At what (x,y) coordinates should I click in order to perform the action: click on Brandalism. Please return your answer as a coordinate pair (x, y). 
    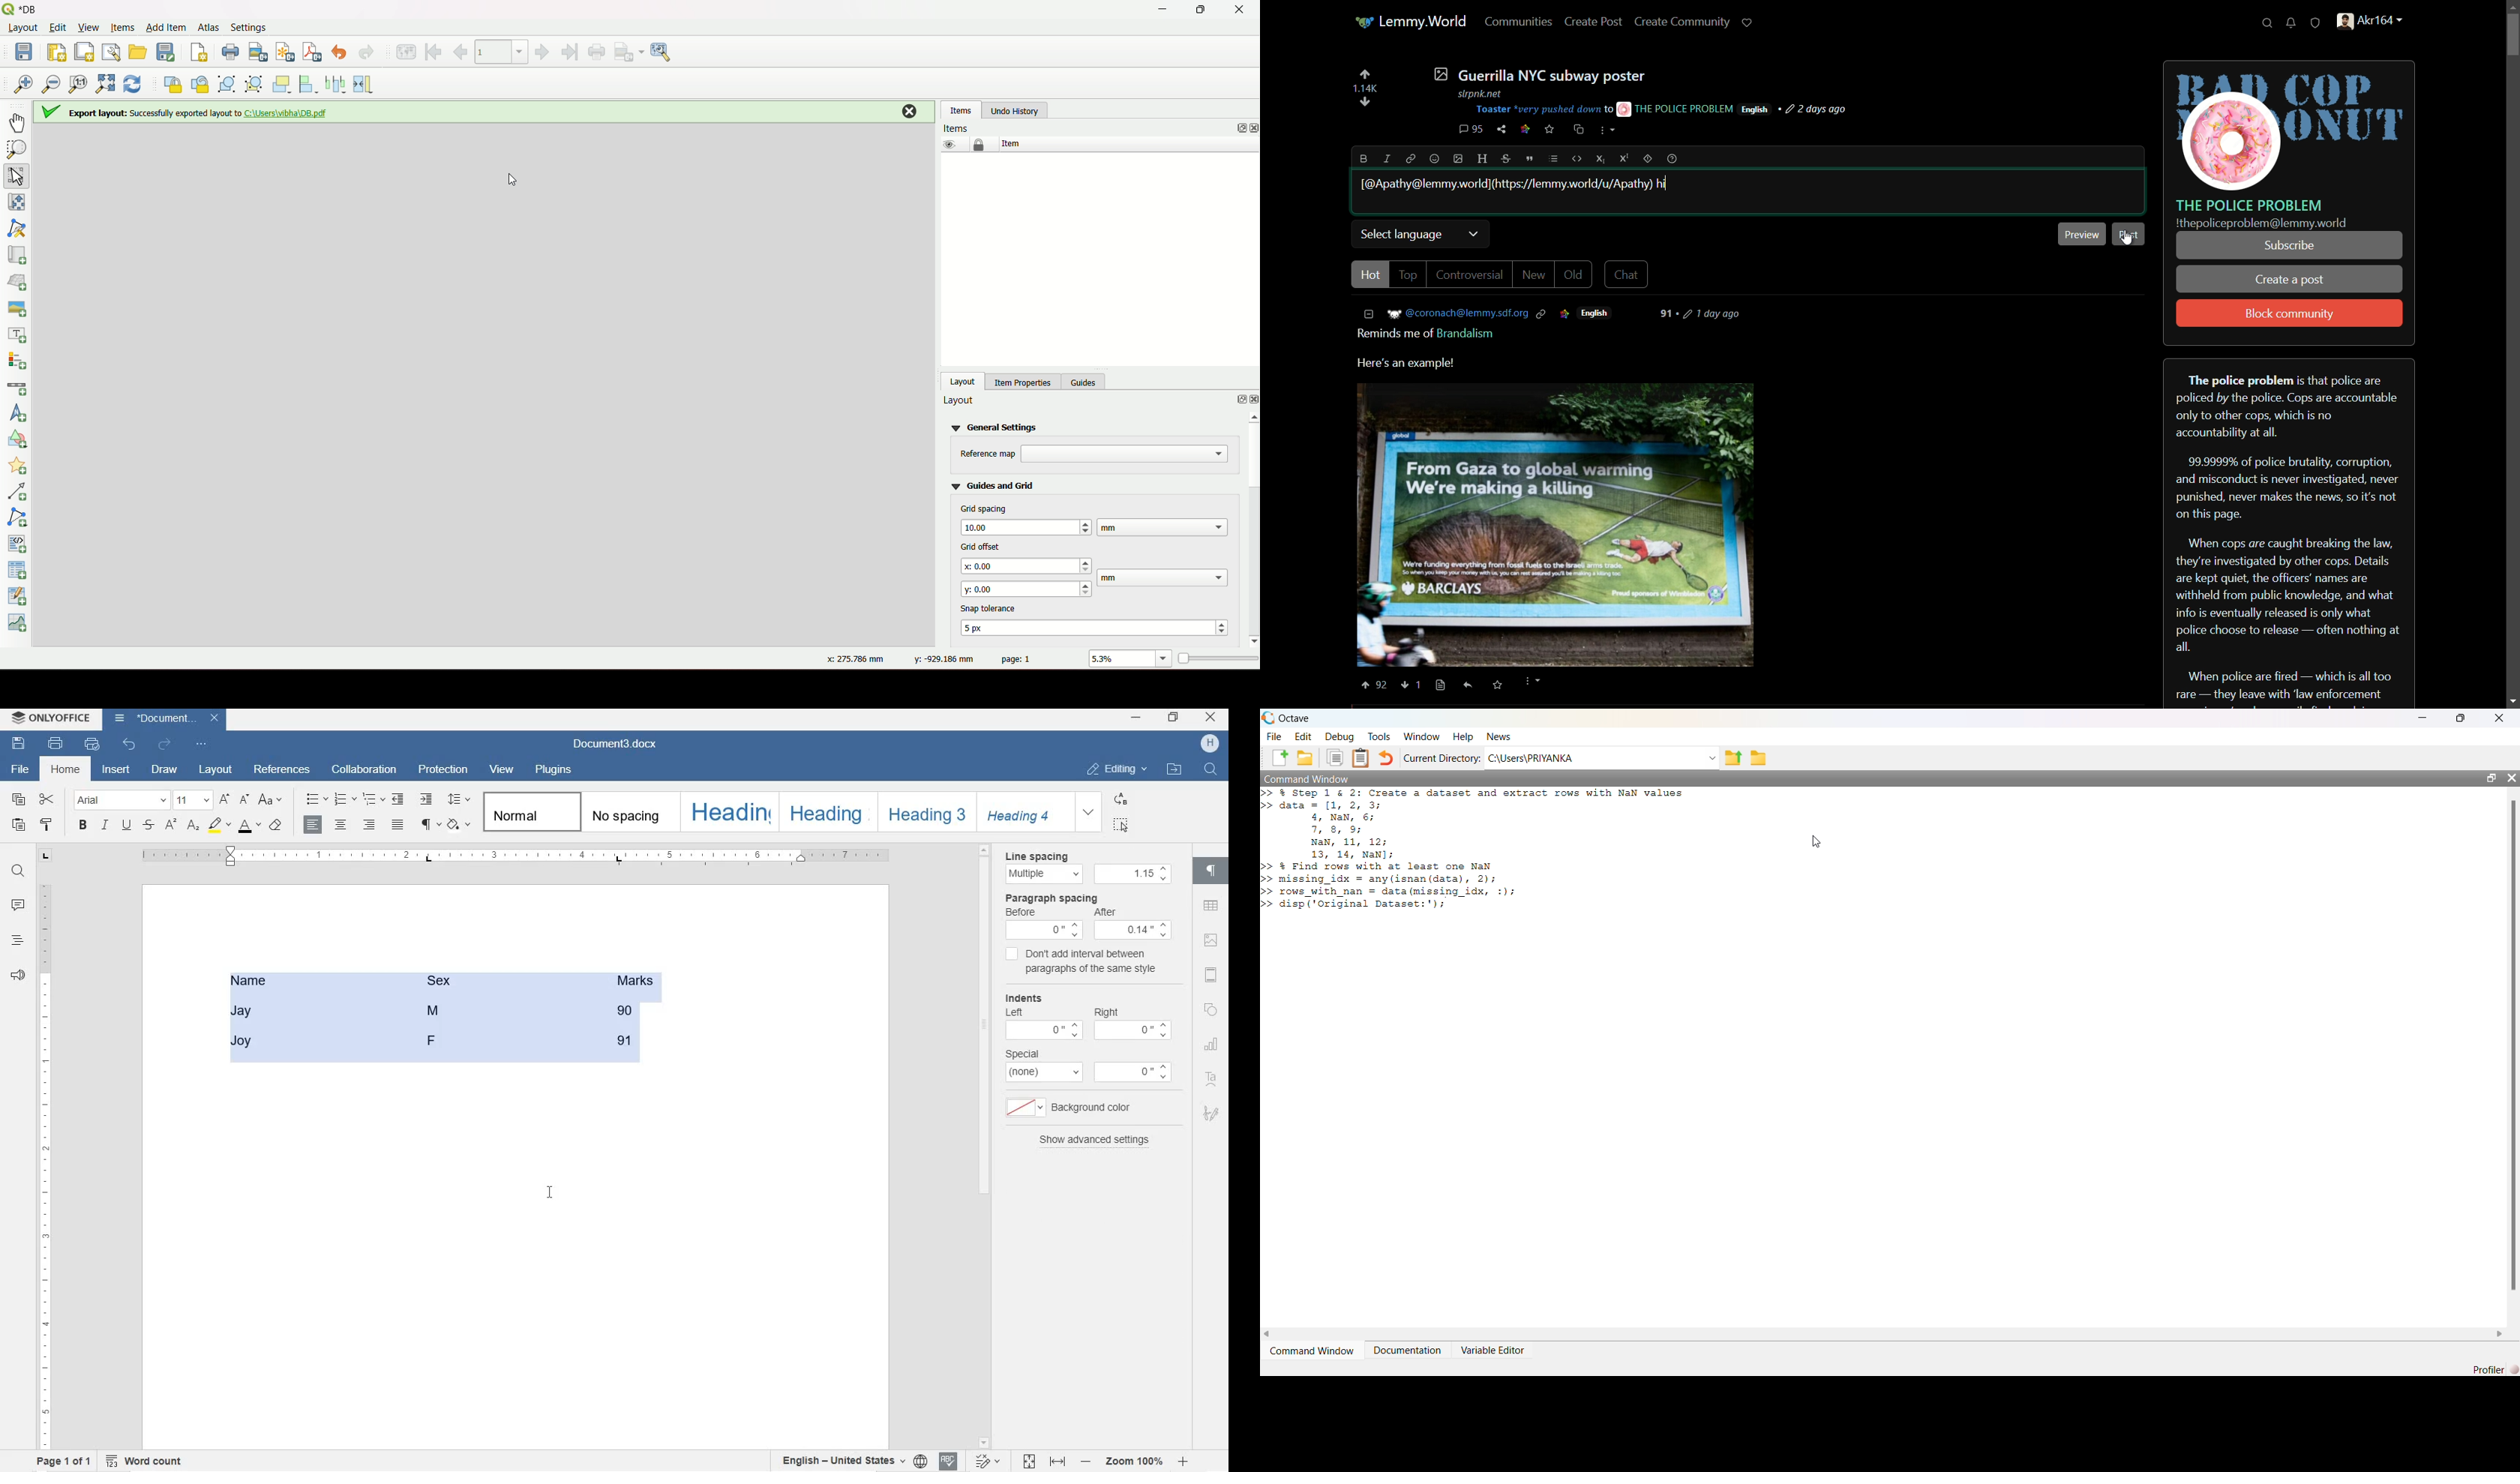
    Looking at the image, I should click on (1467, 333).